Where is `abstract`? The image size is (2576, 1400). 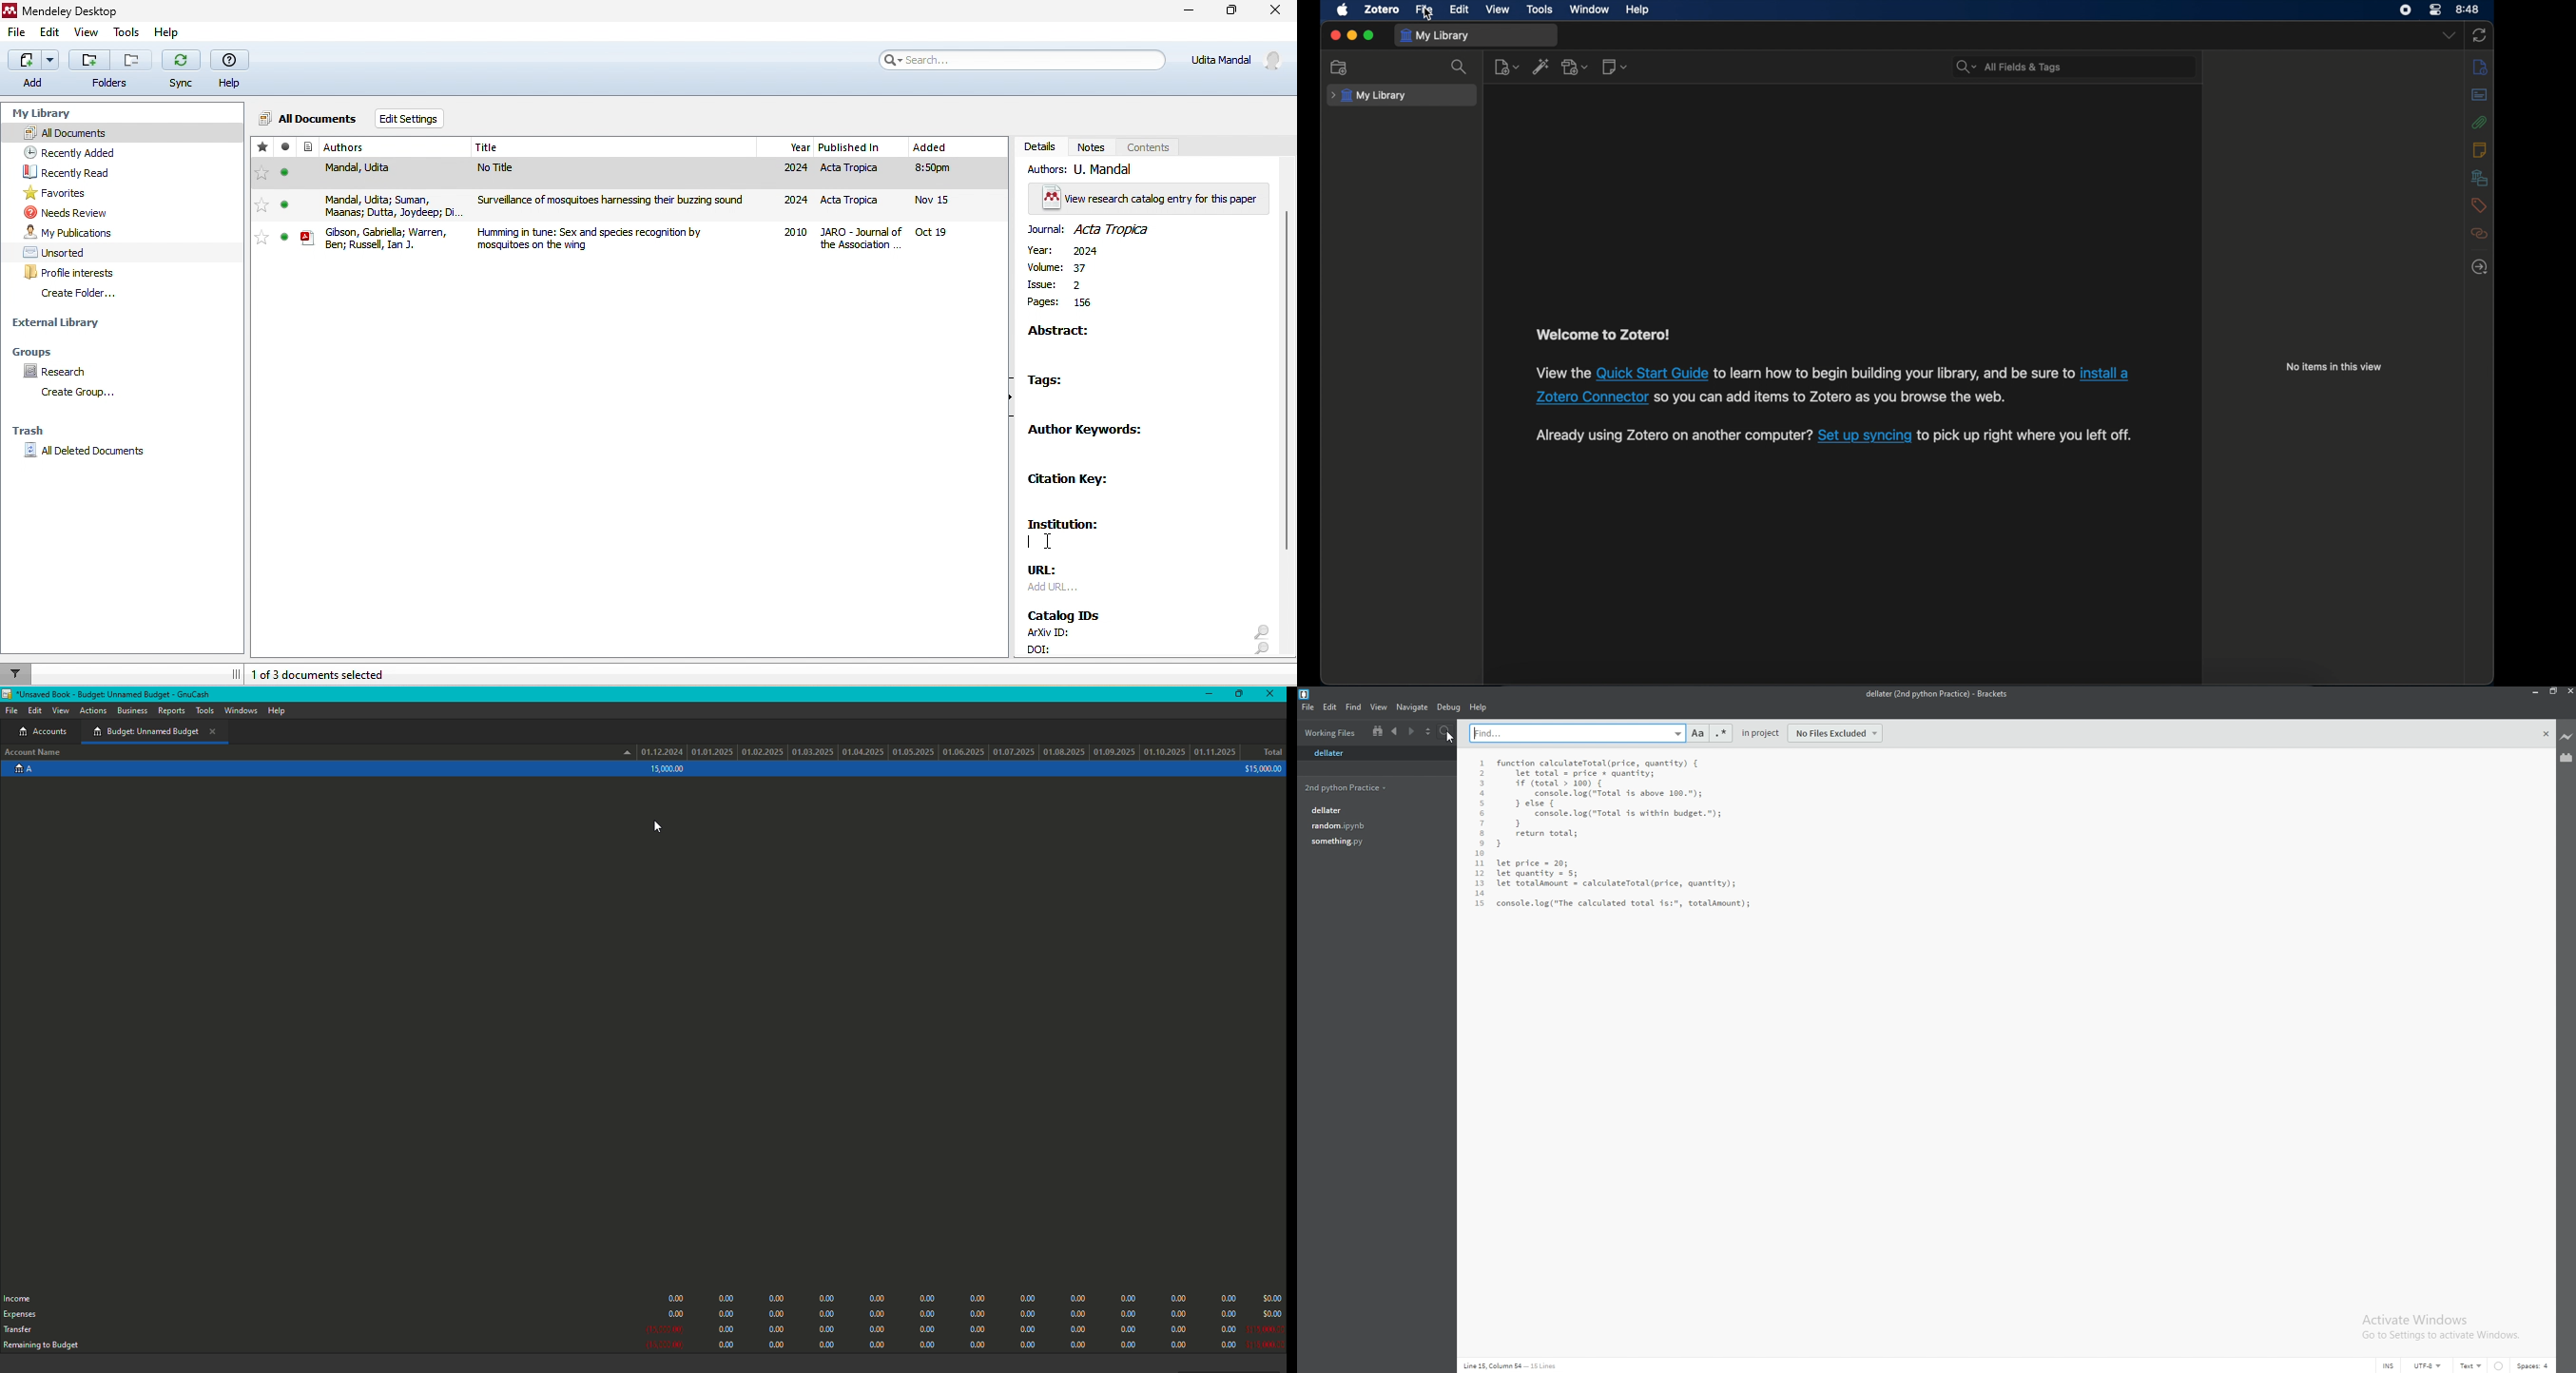 abstract is located at coordinates (2479, 94).